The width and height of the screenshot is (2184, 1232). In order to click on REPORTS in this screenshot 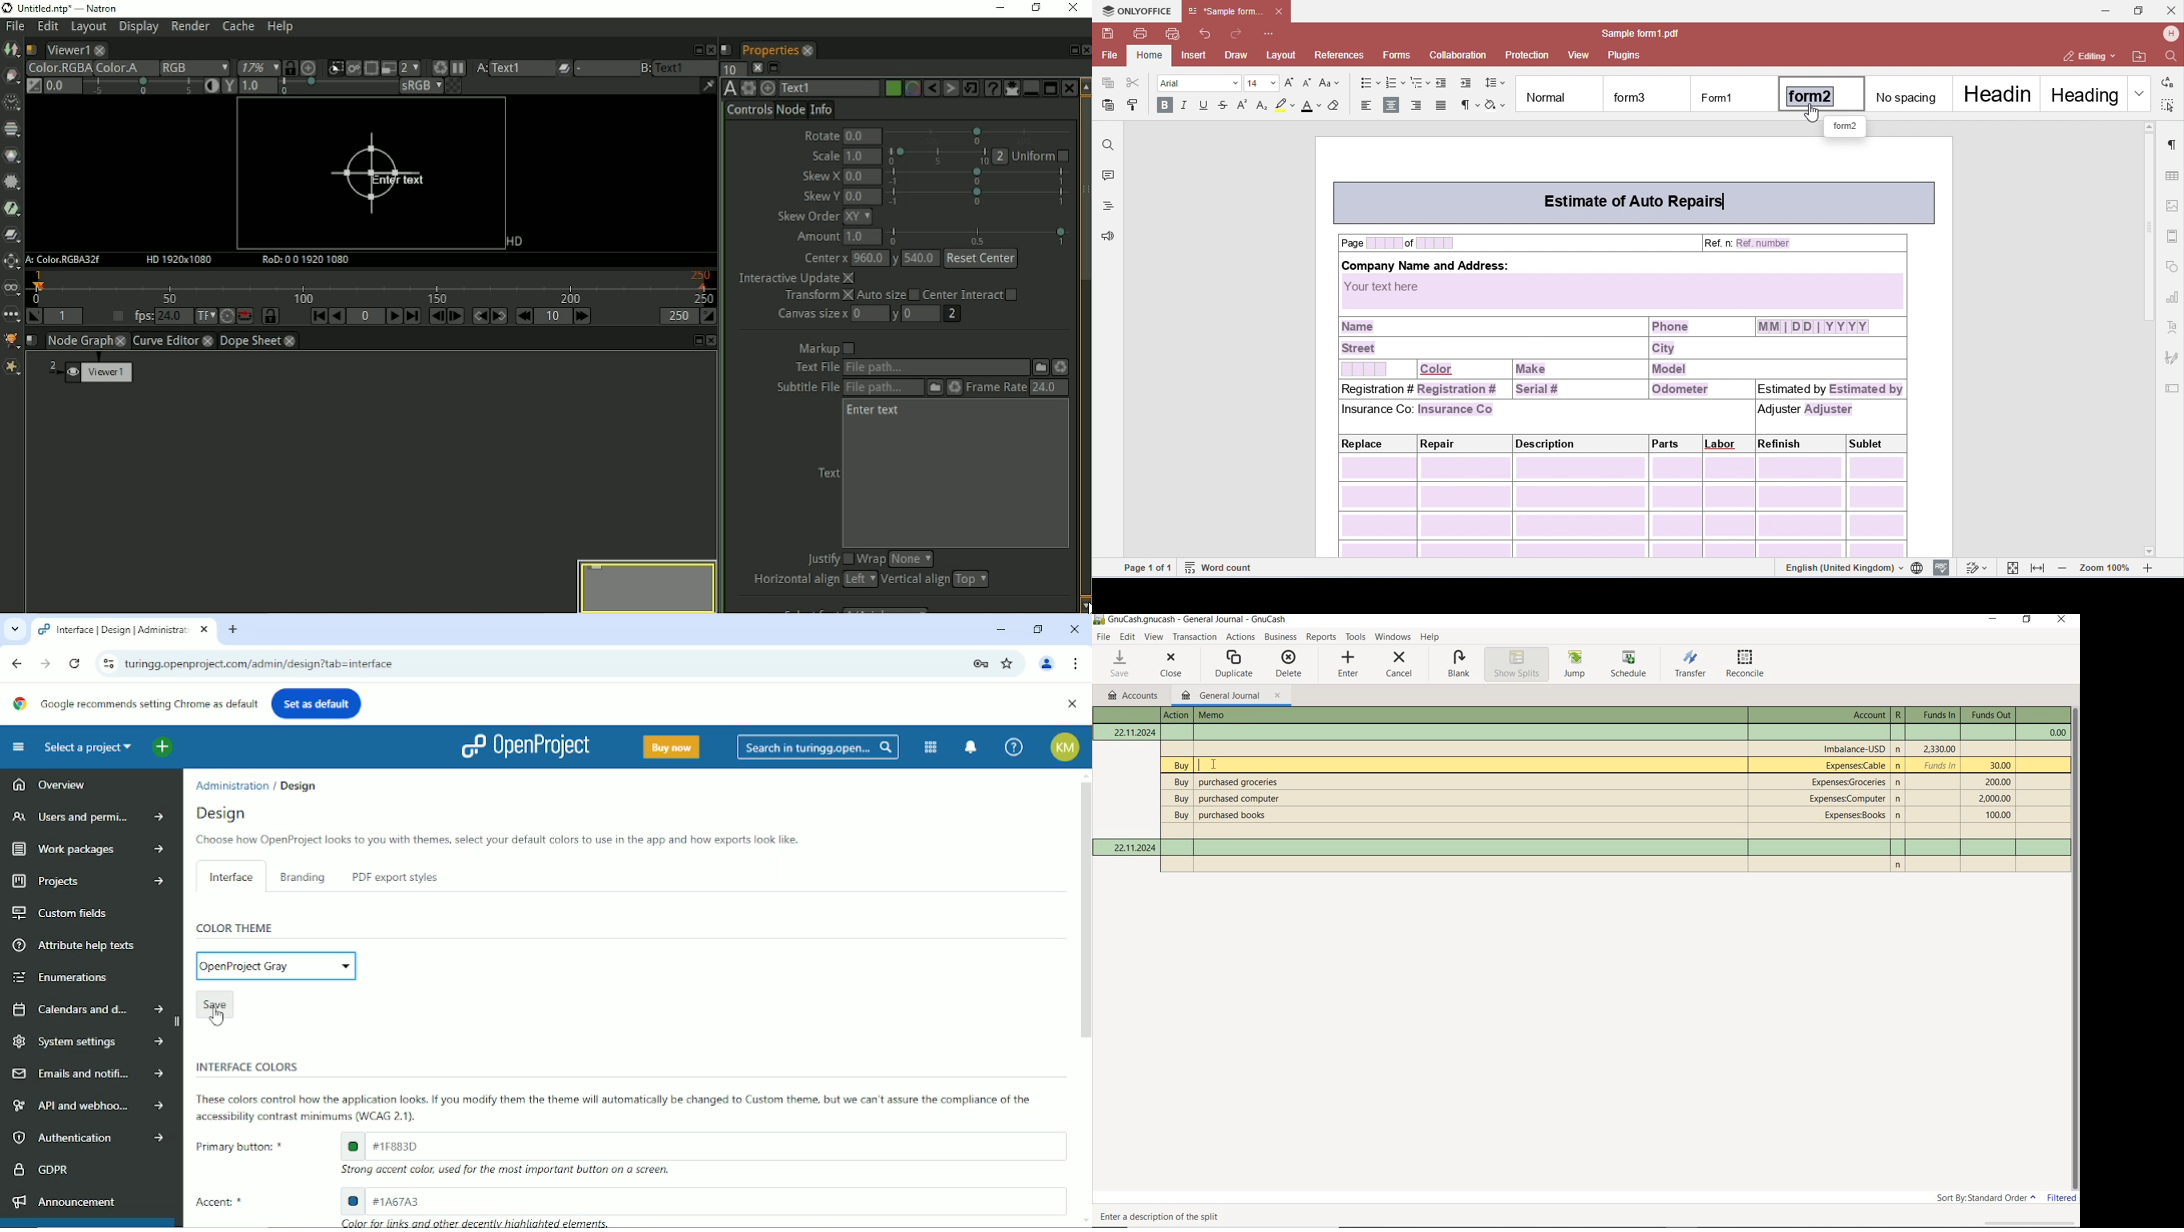, I will do `click(1322, 637)`.